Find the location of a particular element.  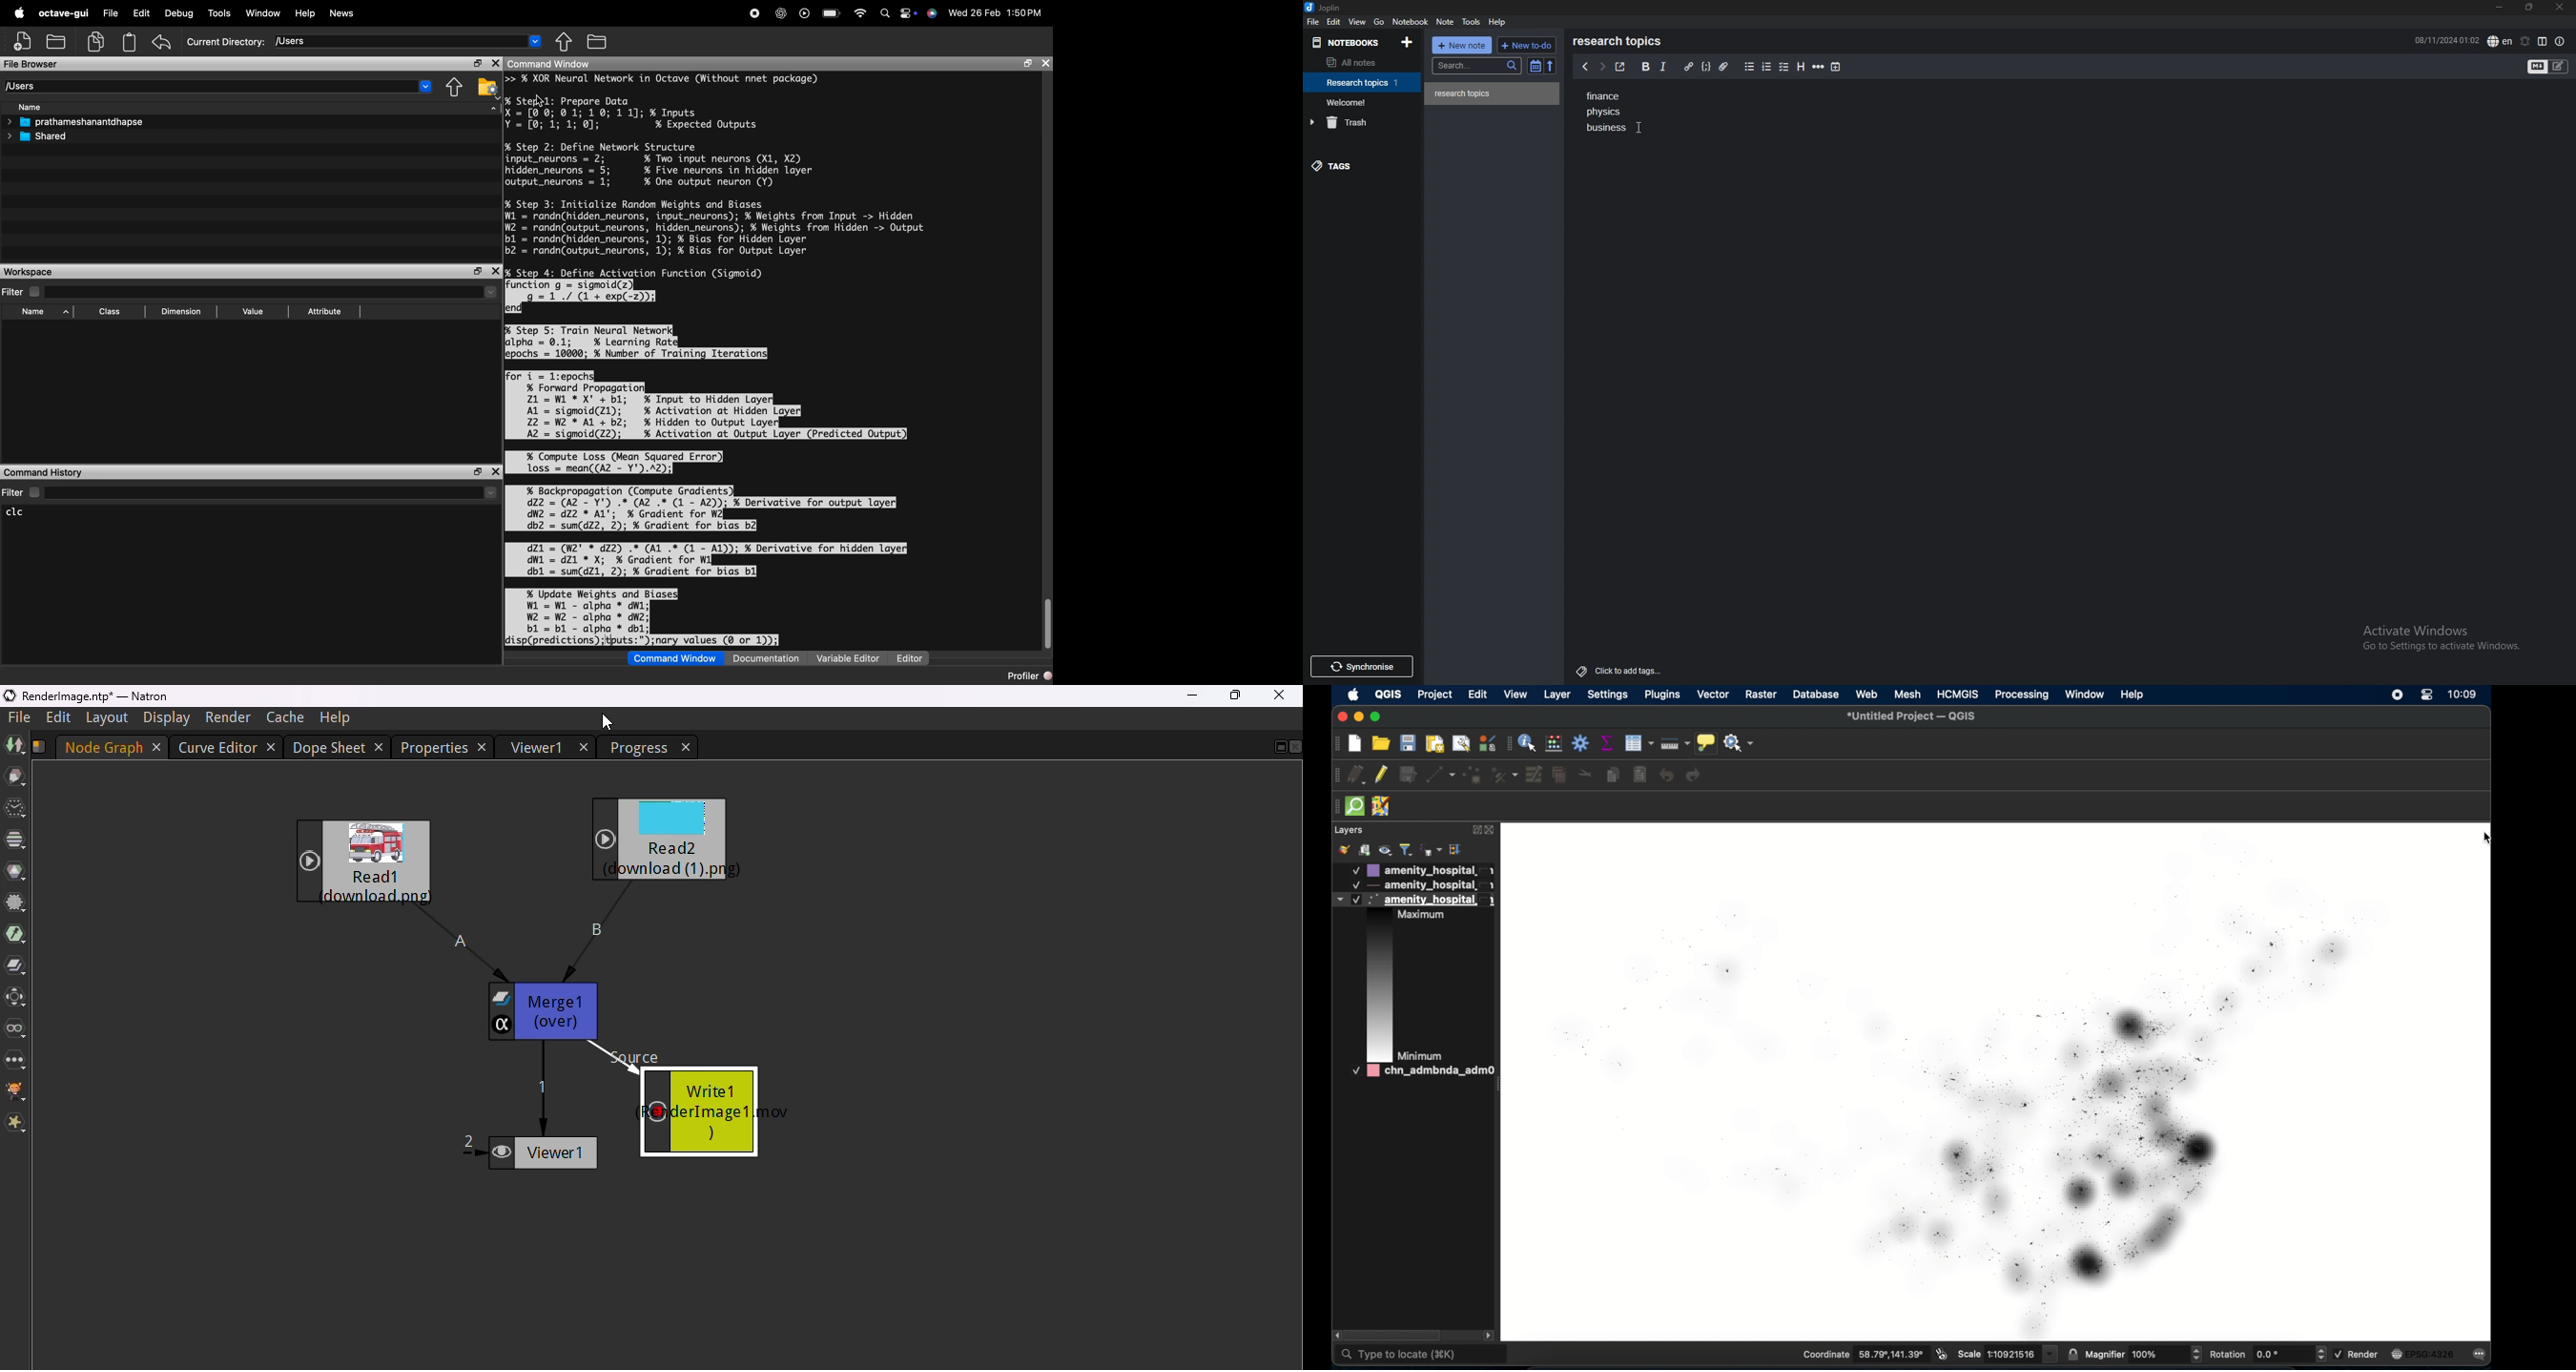

cursor is located at coordinates (1641, 129).